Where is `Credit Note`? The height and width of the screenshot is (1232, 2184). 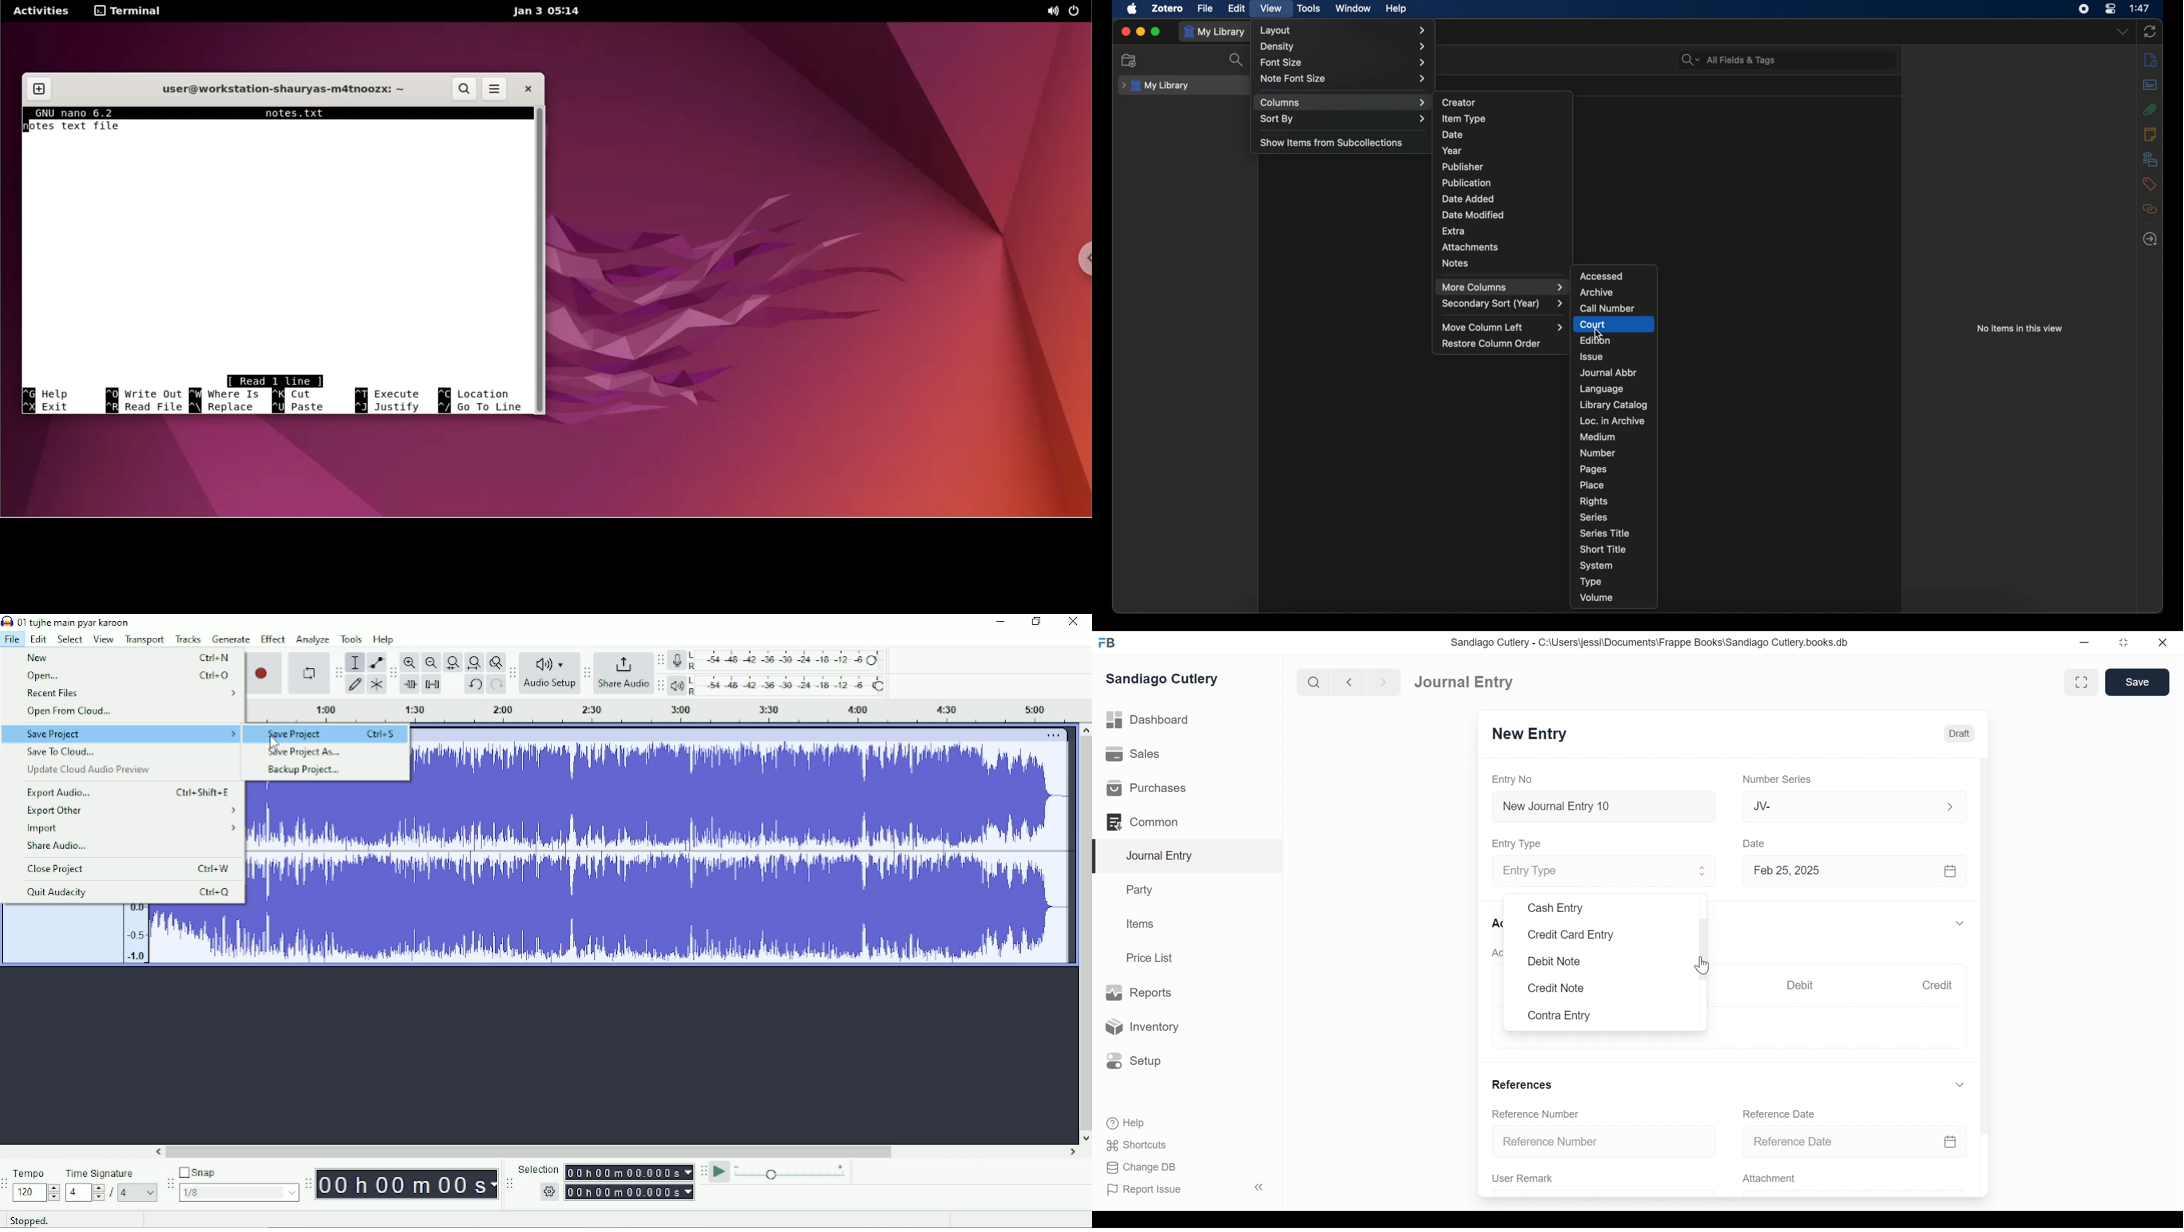 Credit Note is located at coordinates (1556, 989).